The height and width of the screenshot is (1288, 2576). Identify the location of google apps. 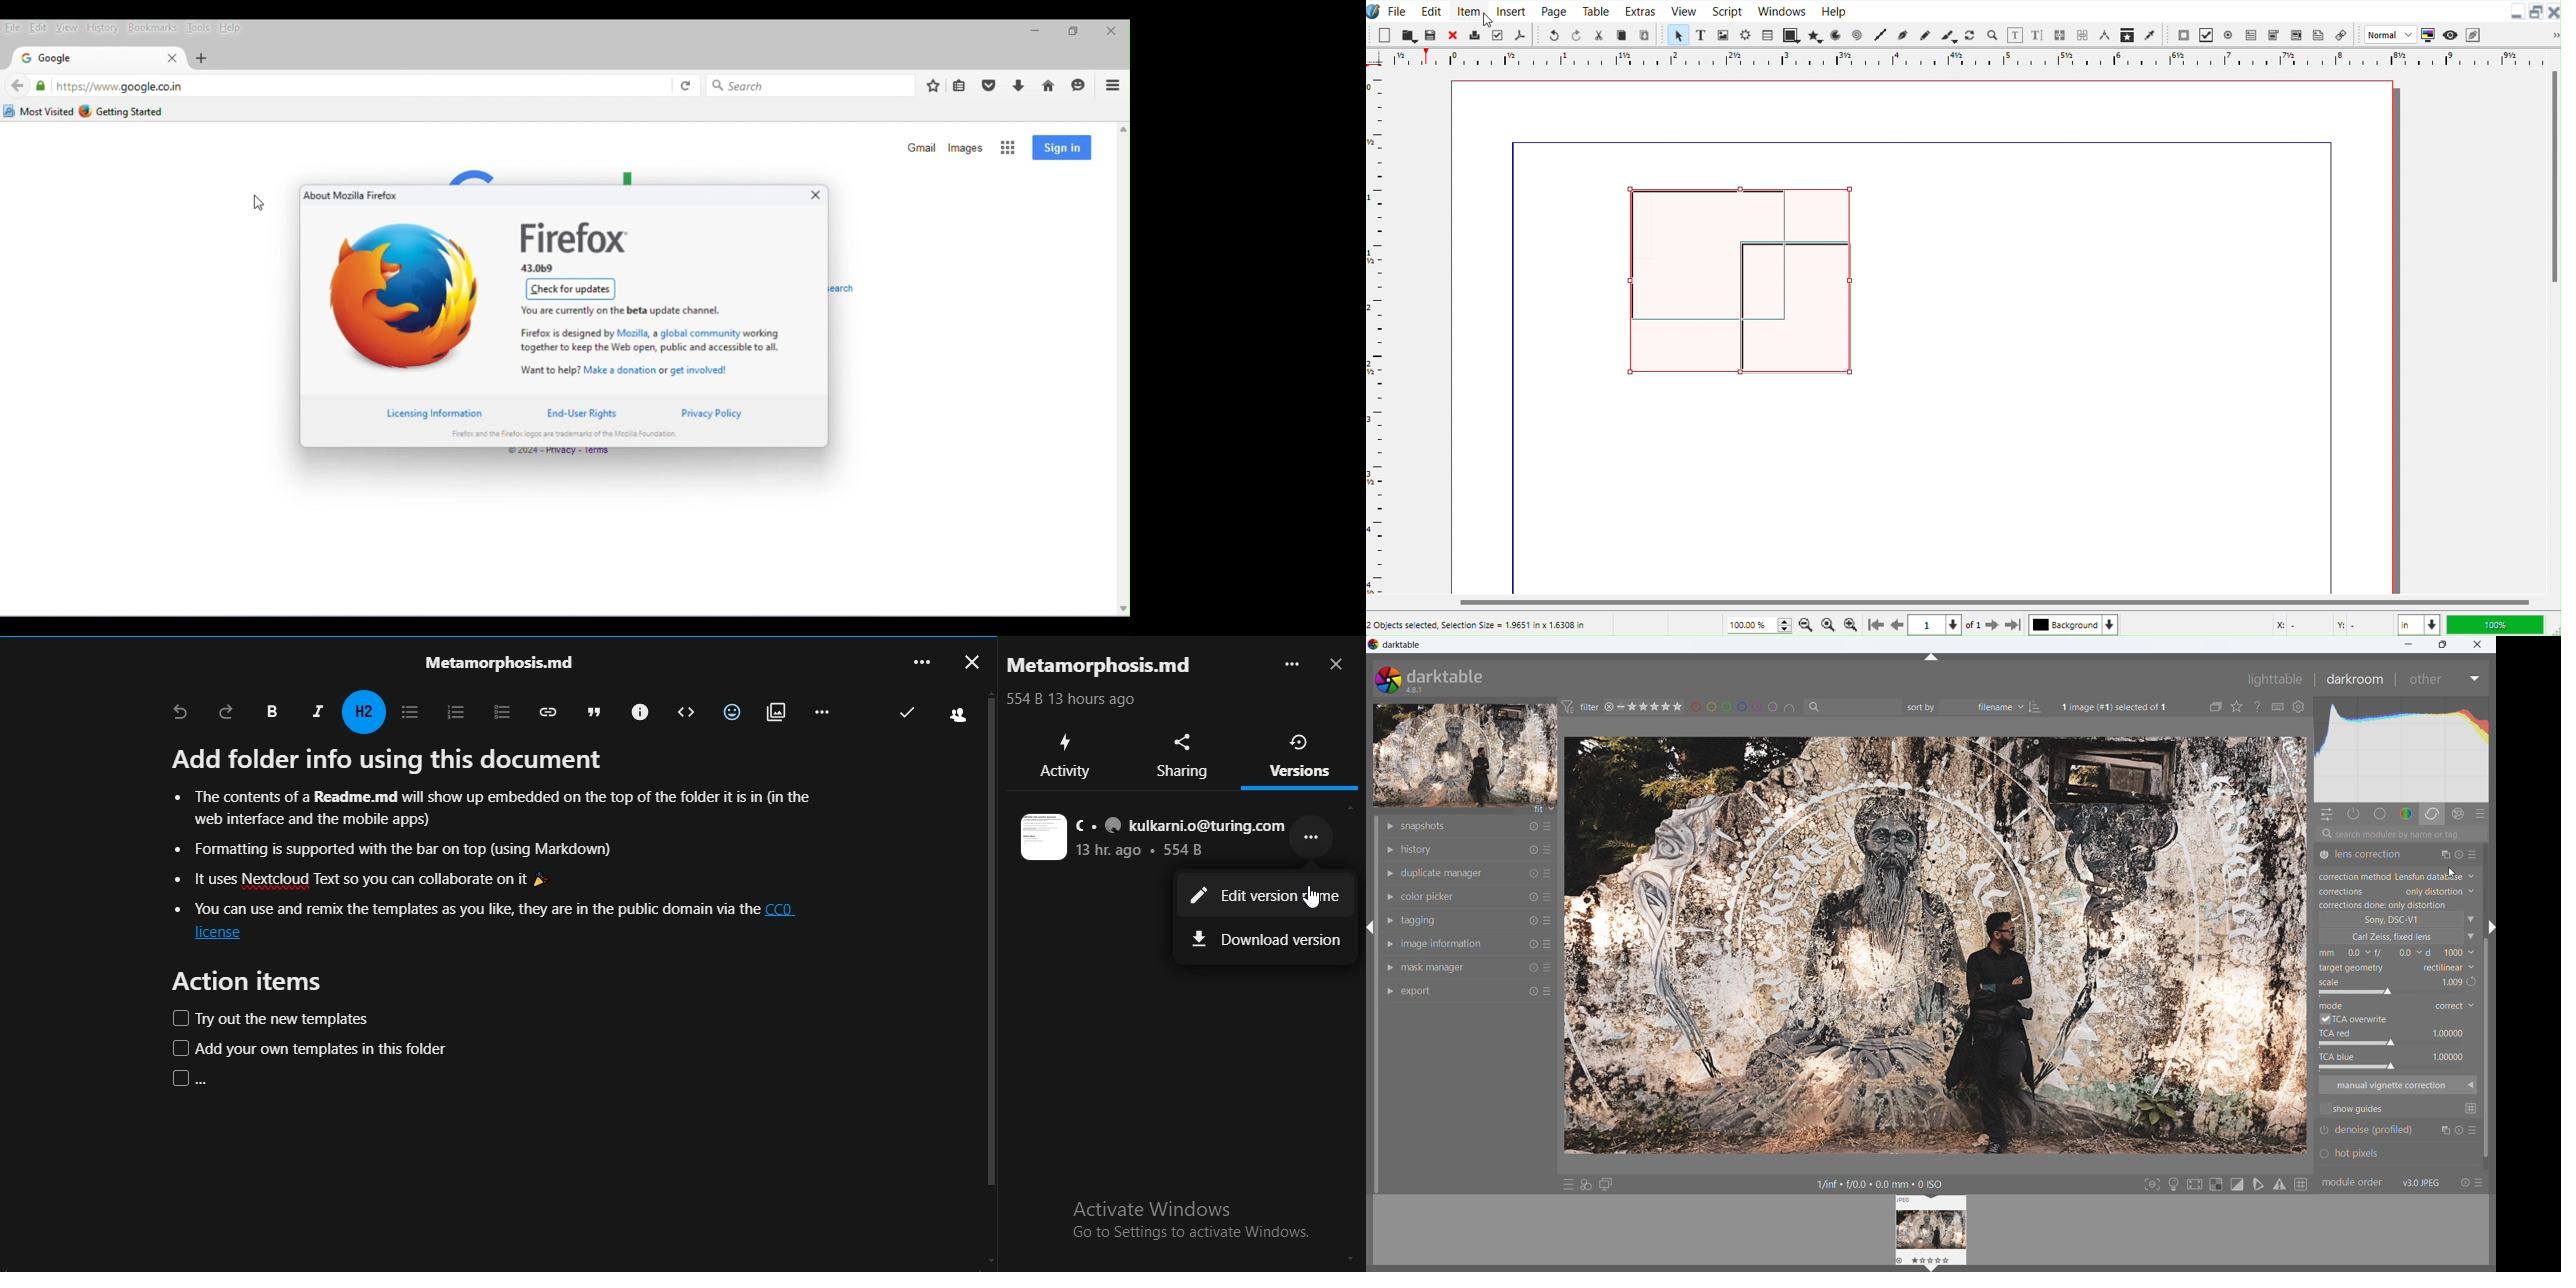
(1009, 148).